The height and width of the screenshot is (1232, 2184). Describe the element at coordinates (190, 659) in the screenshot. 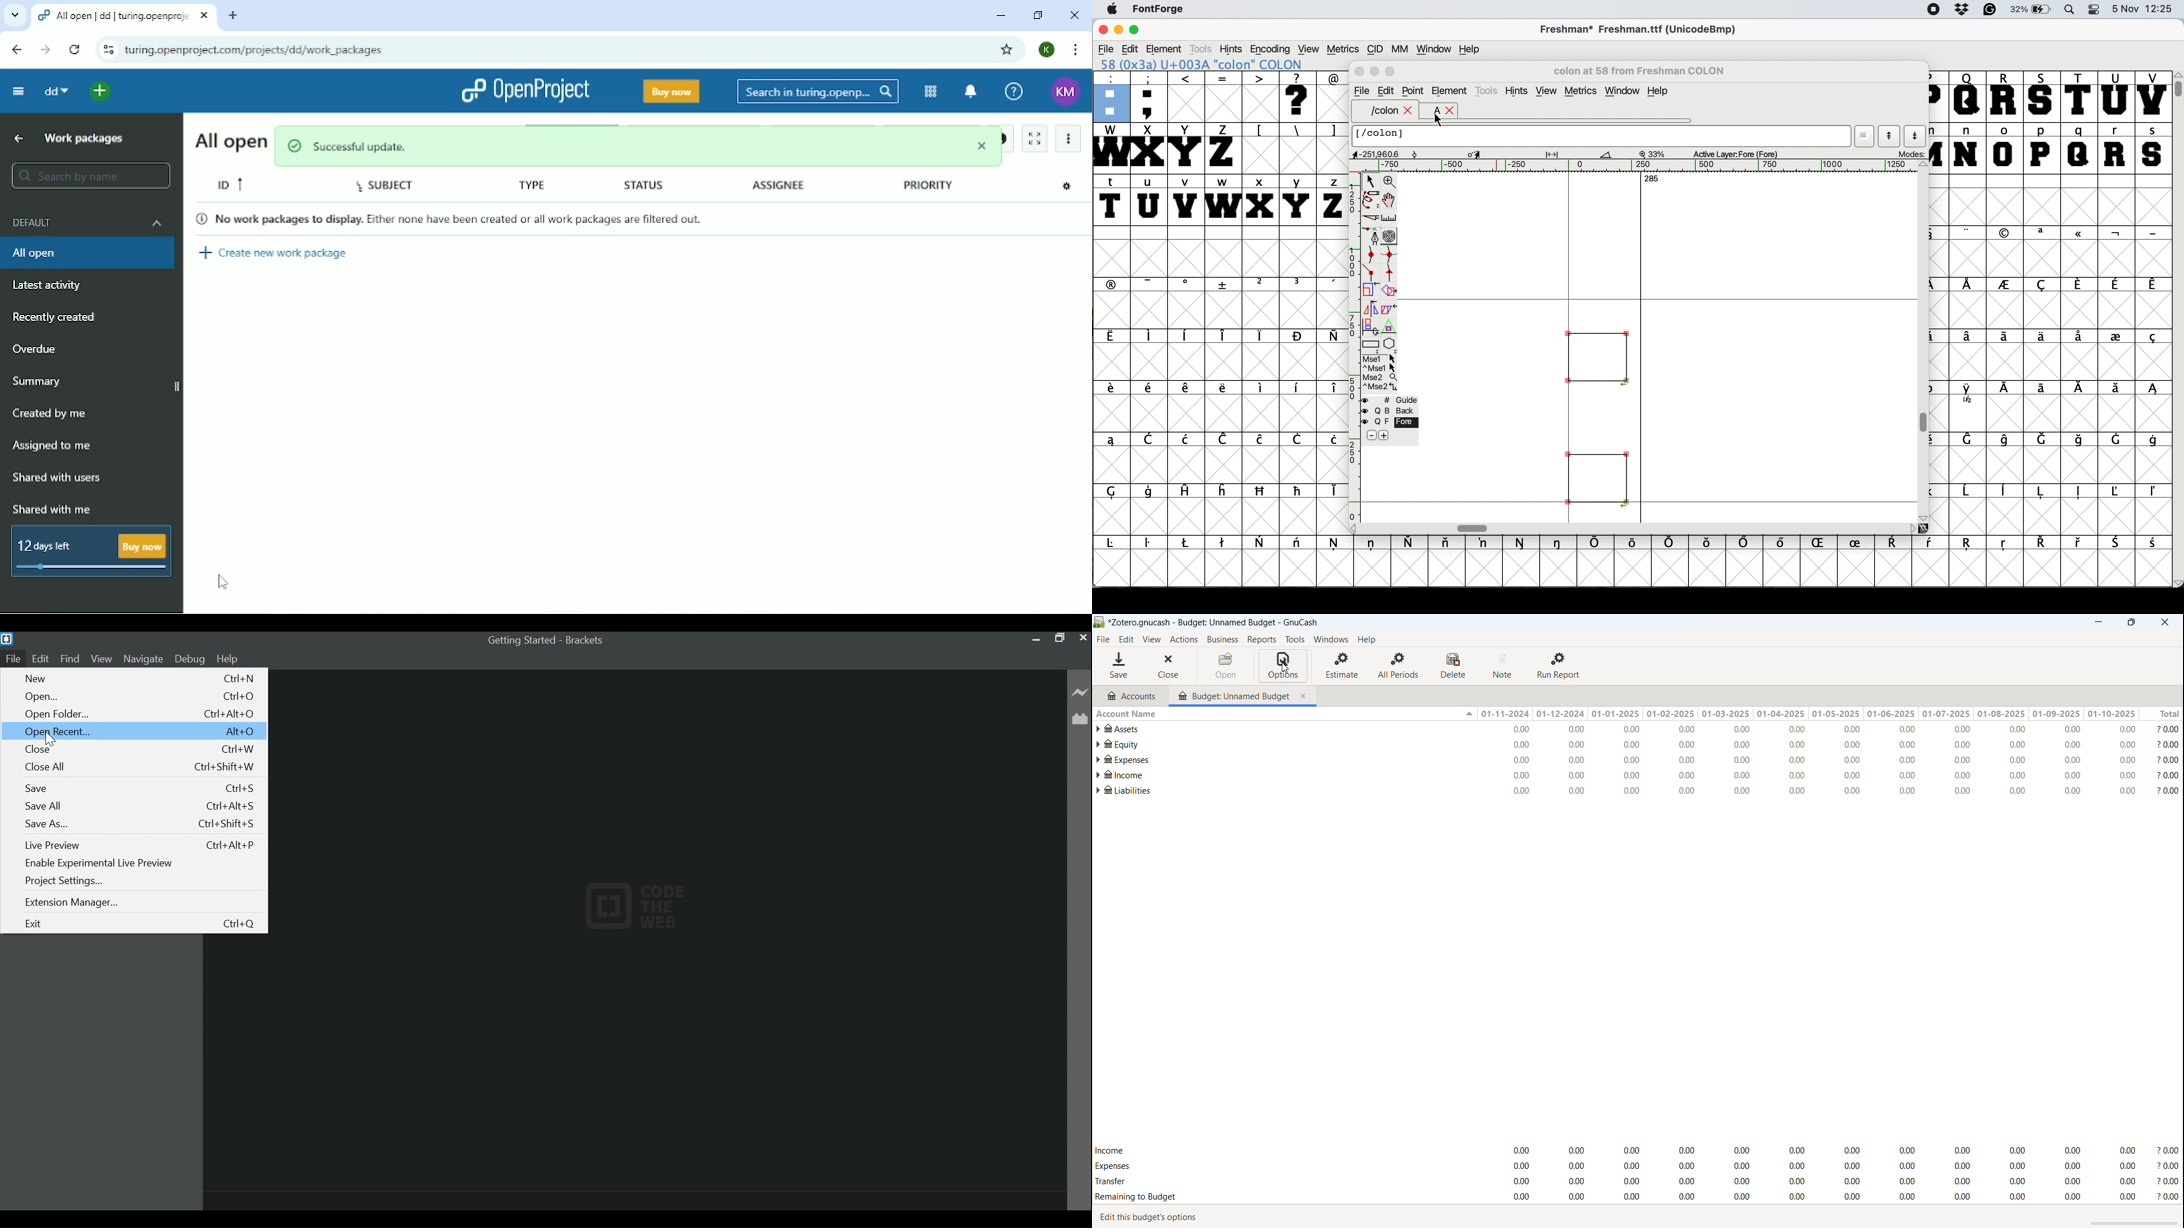

I see `Debug` at that location.